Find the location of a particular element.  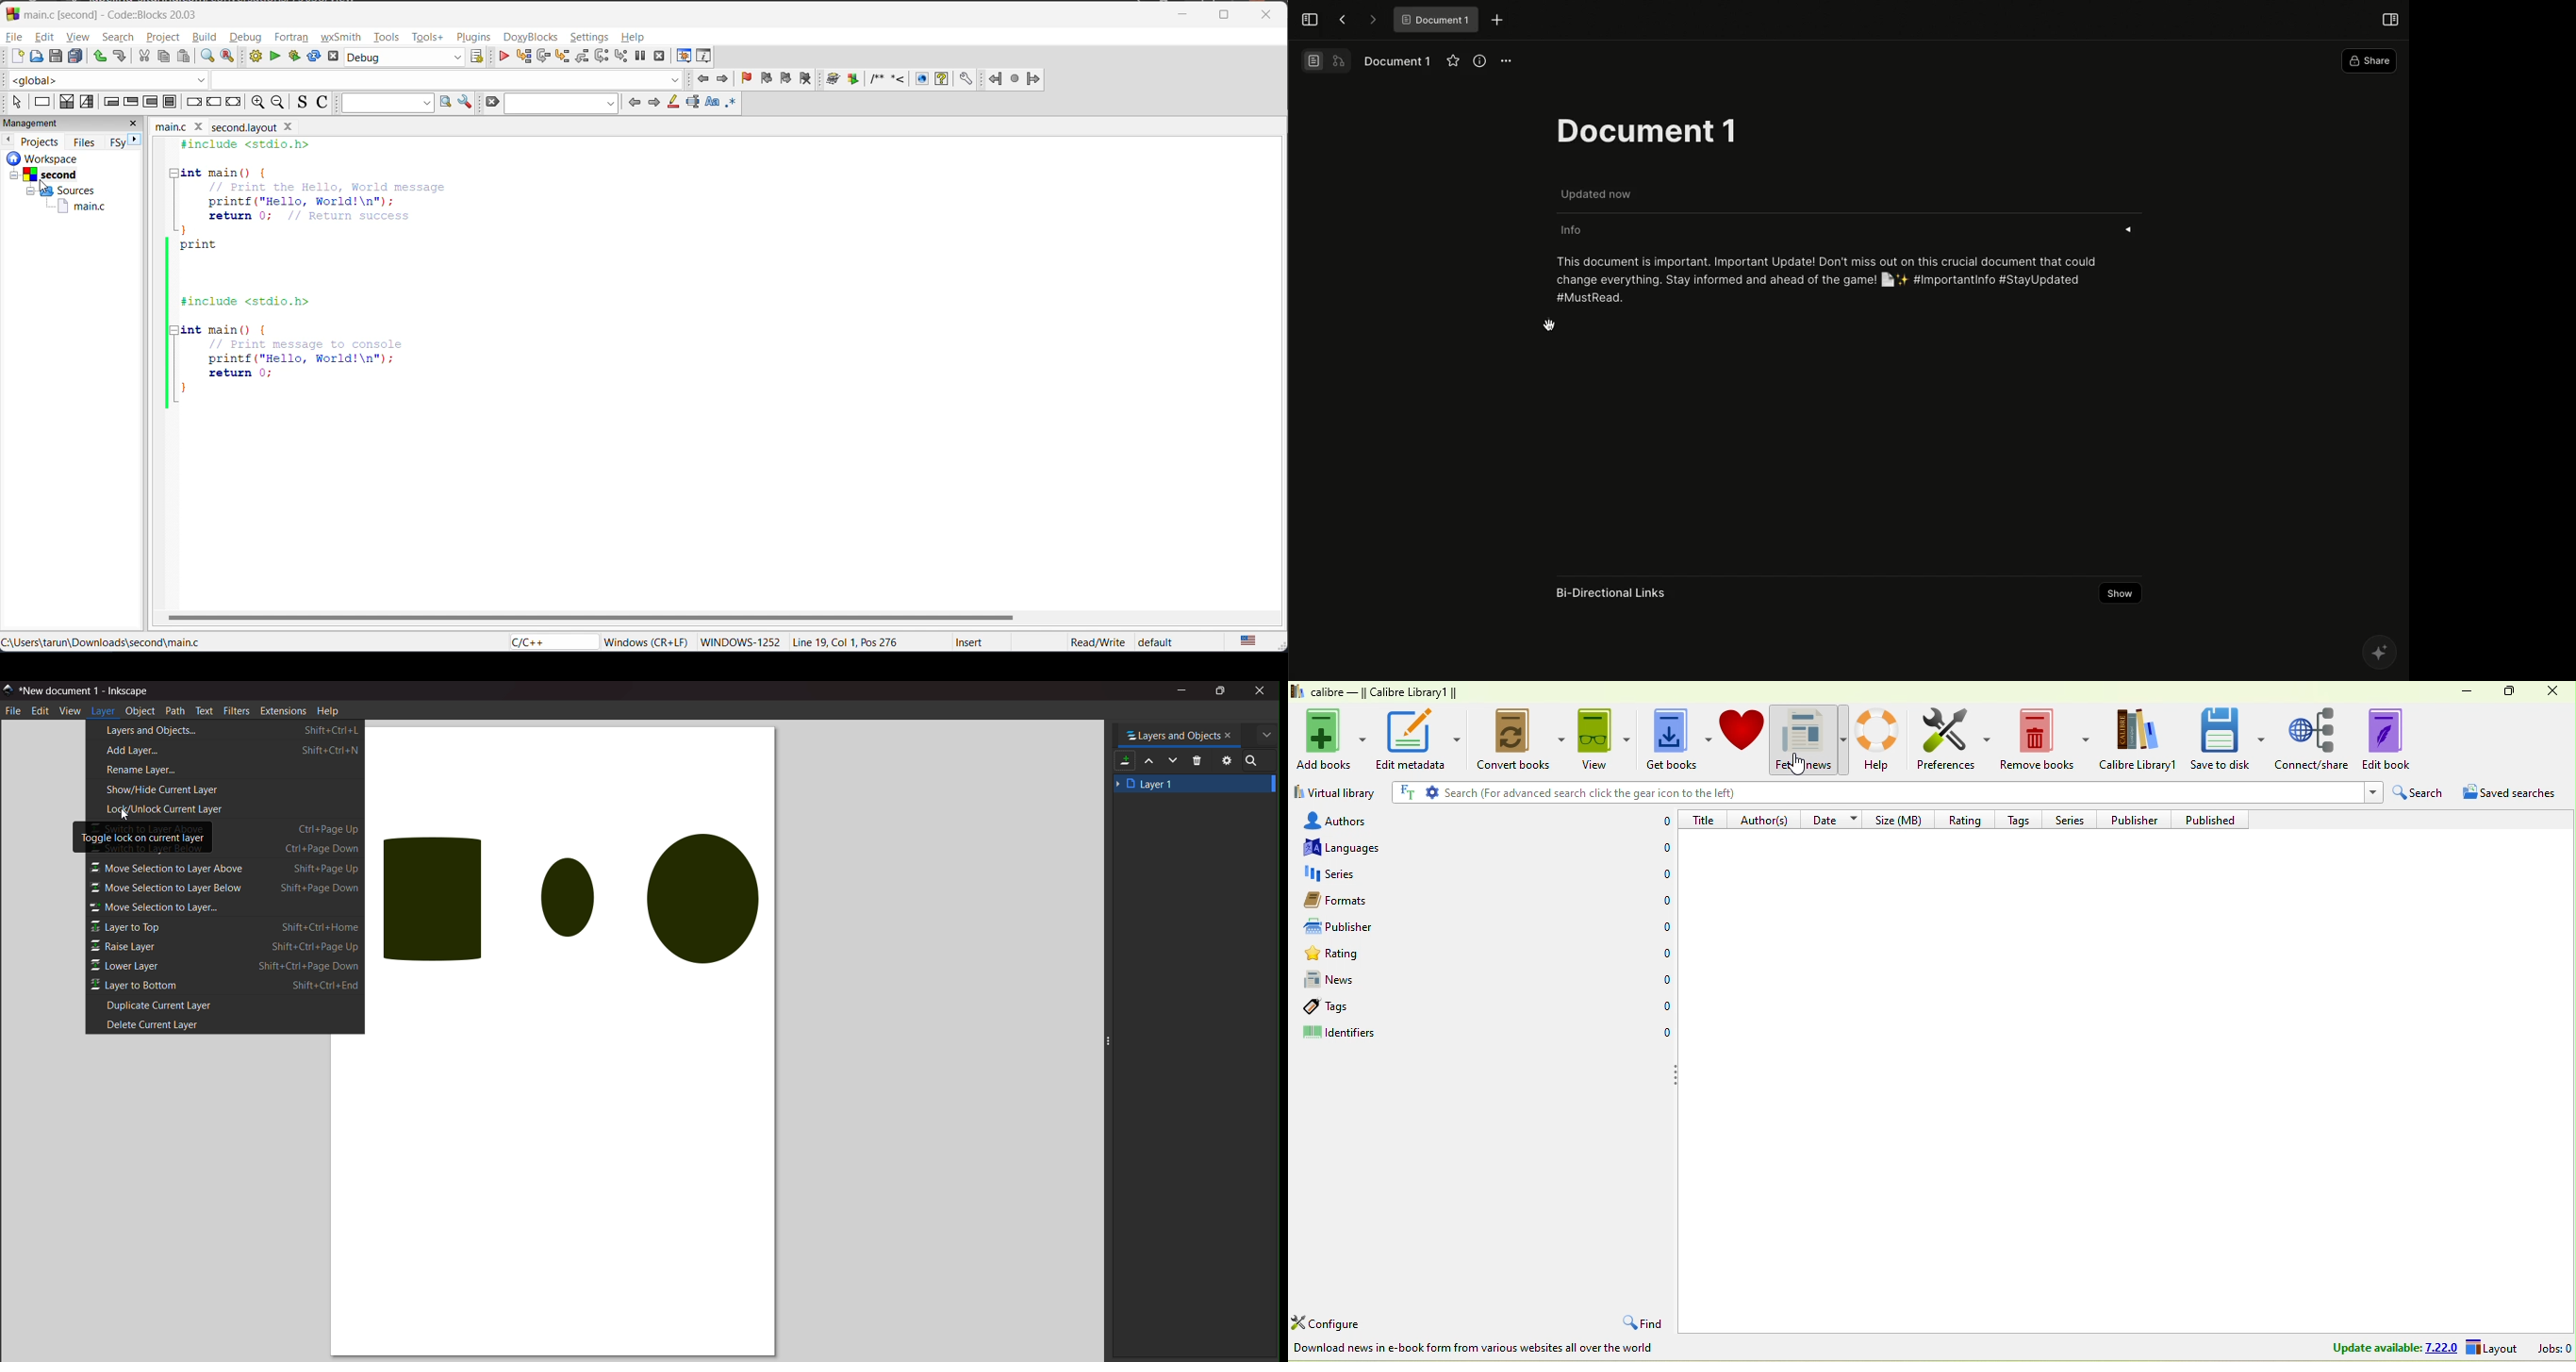

publishers is located at coordinates (1431, 926).